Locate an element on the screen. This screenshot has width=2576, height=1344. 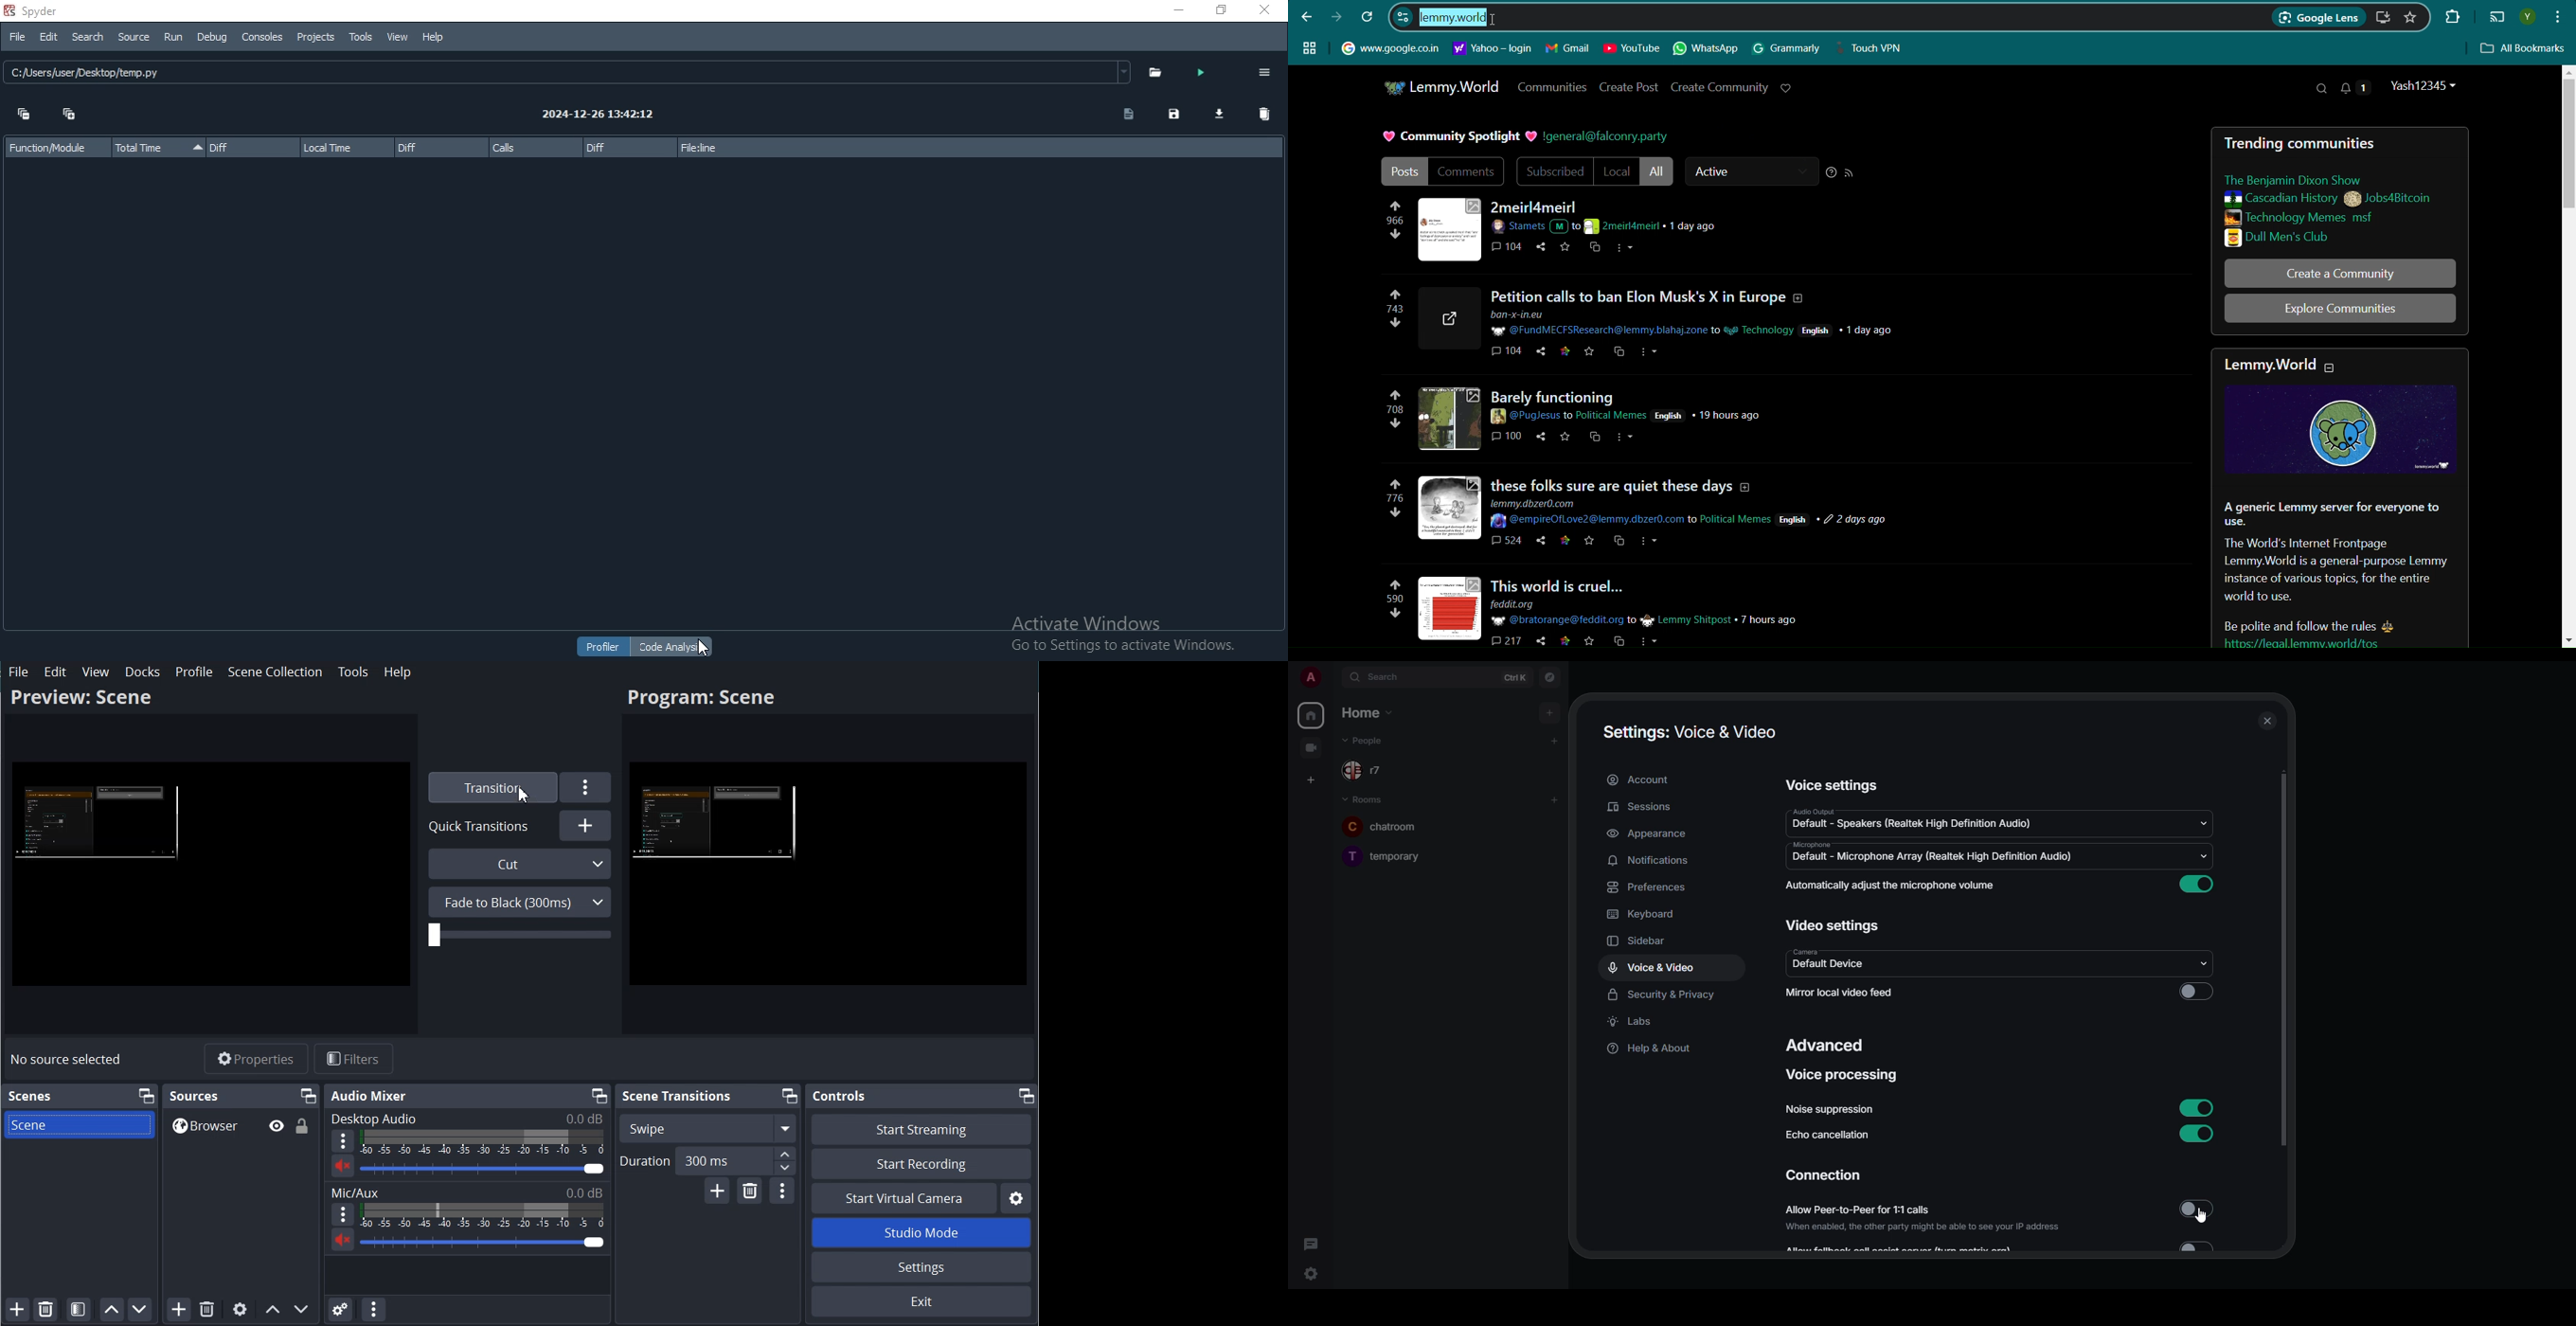
Display on another screen is located at coordinates (2497, 17).